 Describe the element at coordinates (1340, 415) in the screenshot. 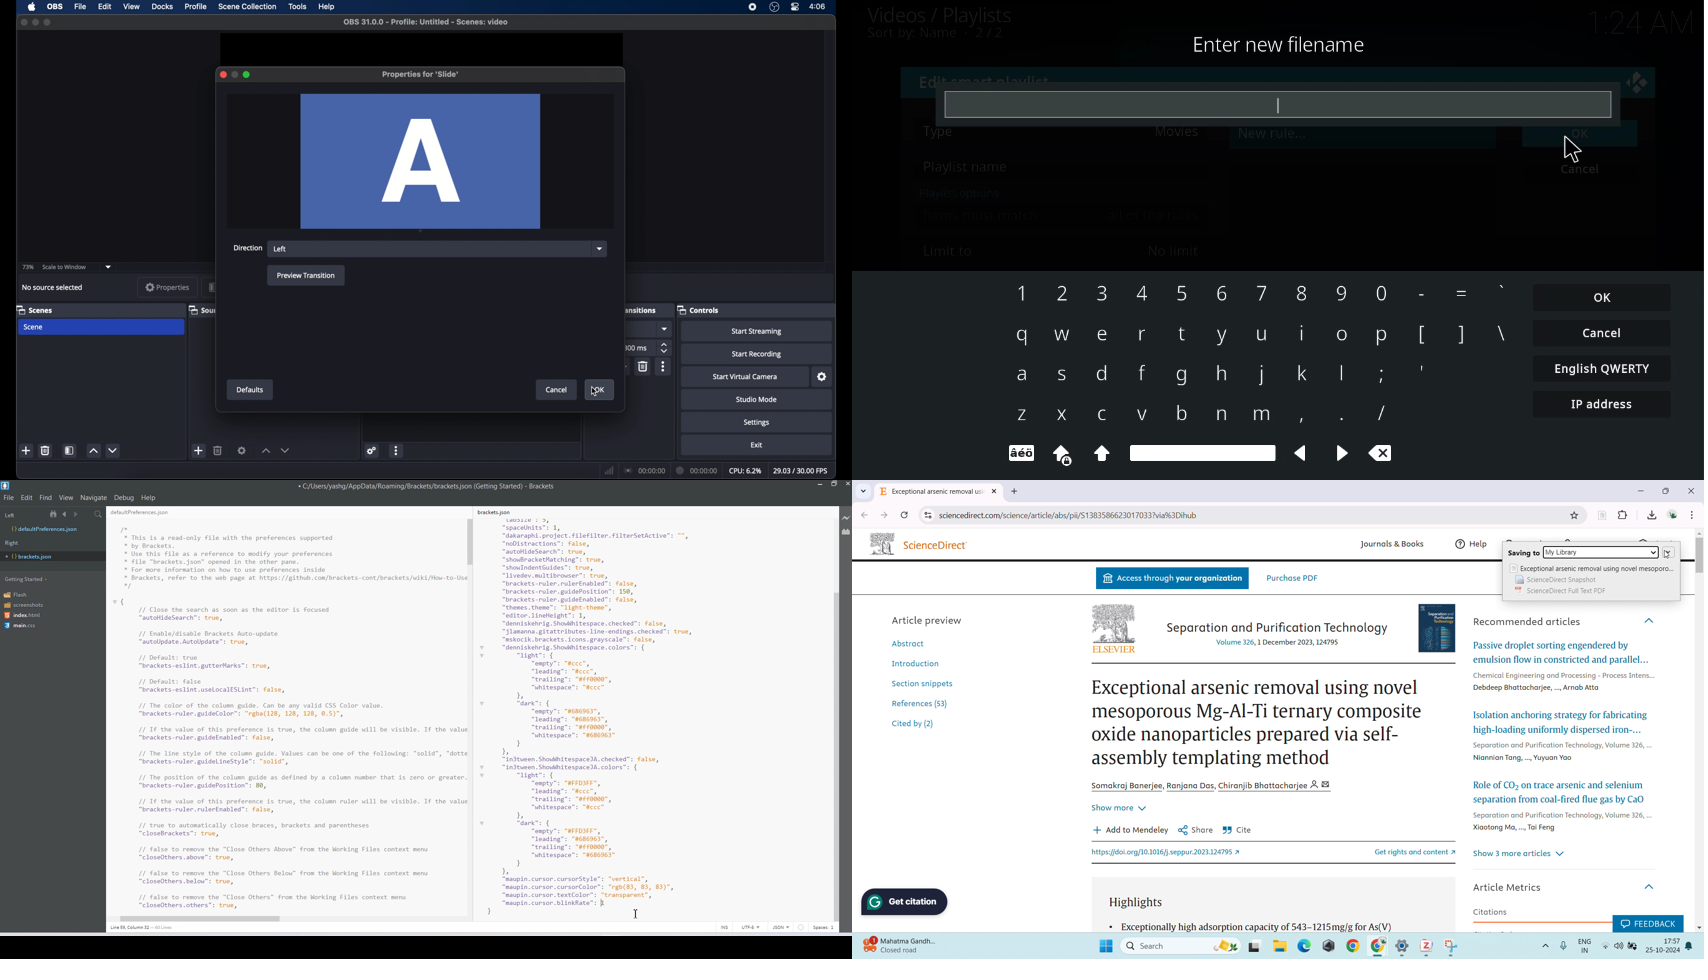

I see `.` at that location.